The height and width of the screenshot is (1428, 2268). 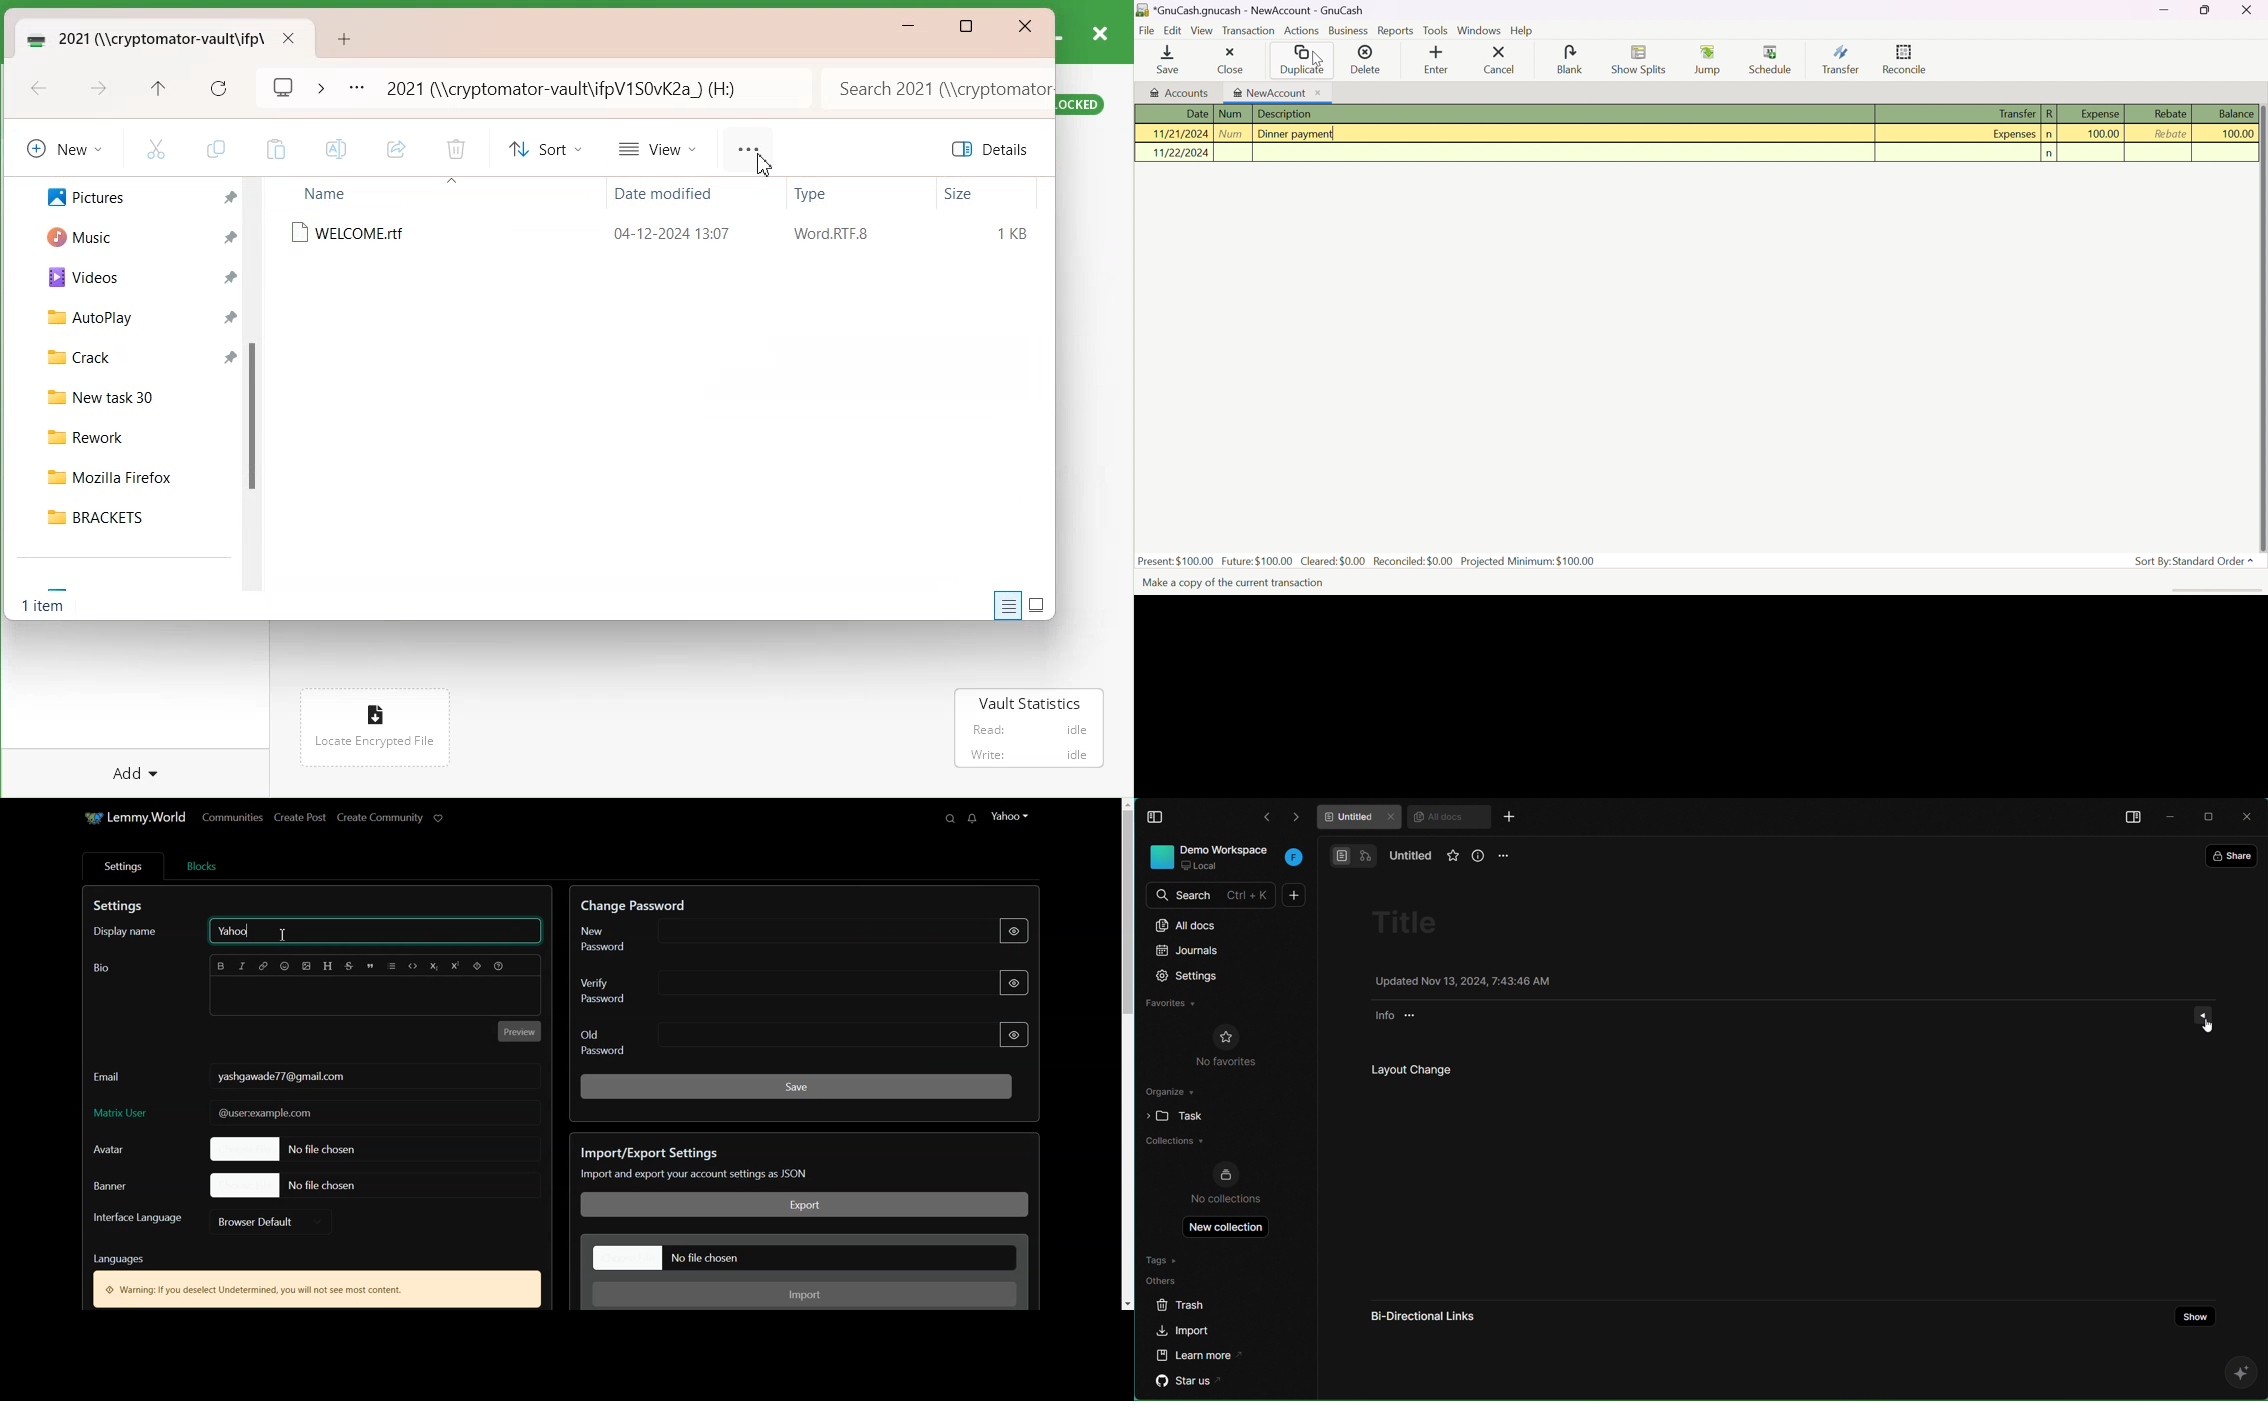 I want to click on Reports, so click(x=1394, y=31).